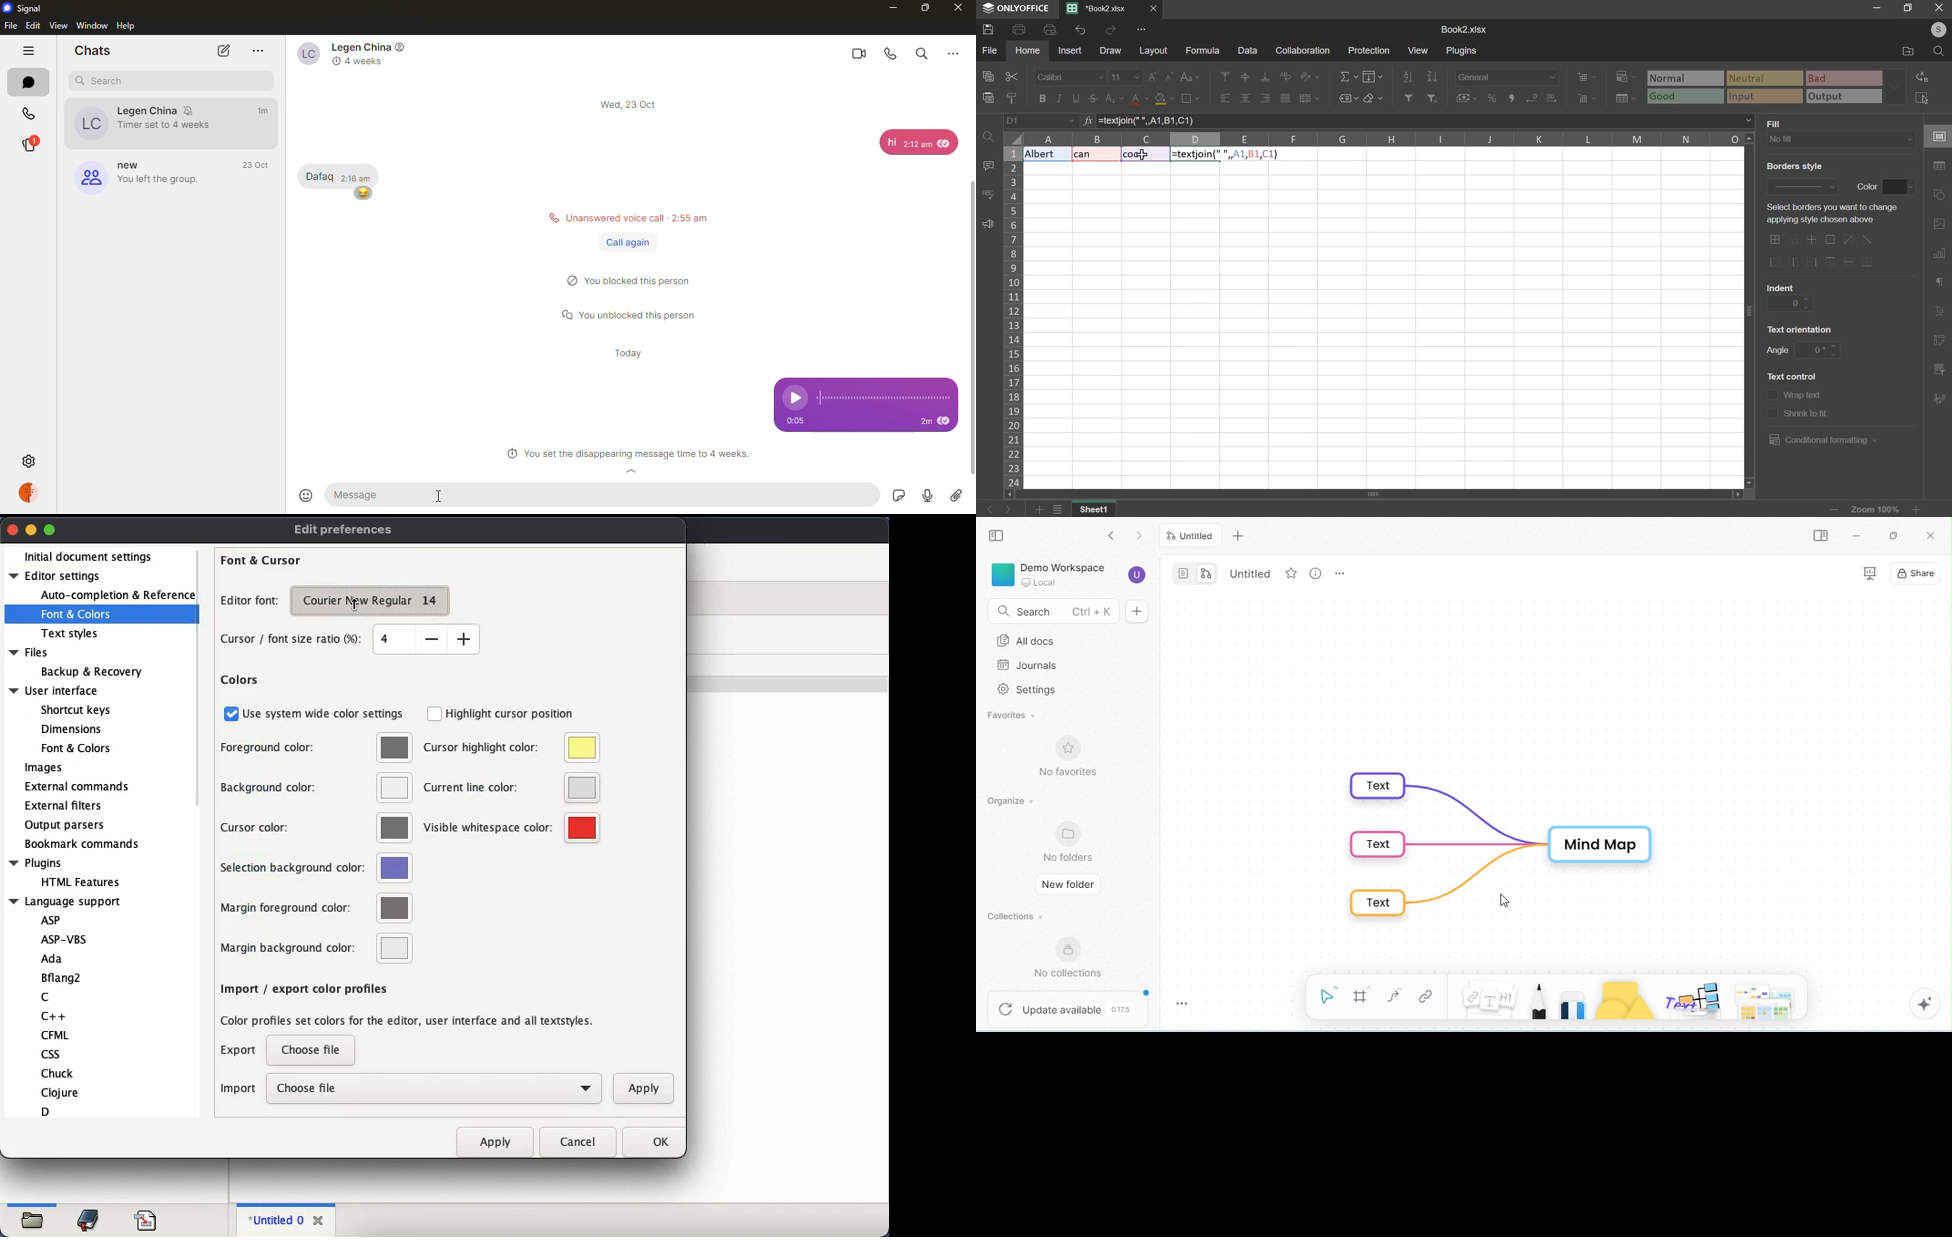  What do you see at coordinates (989, 50) in the screenshot?
I see `file` at bounding box center [989, 50].